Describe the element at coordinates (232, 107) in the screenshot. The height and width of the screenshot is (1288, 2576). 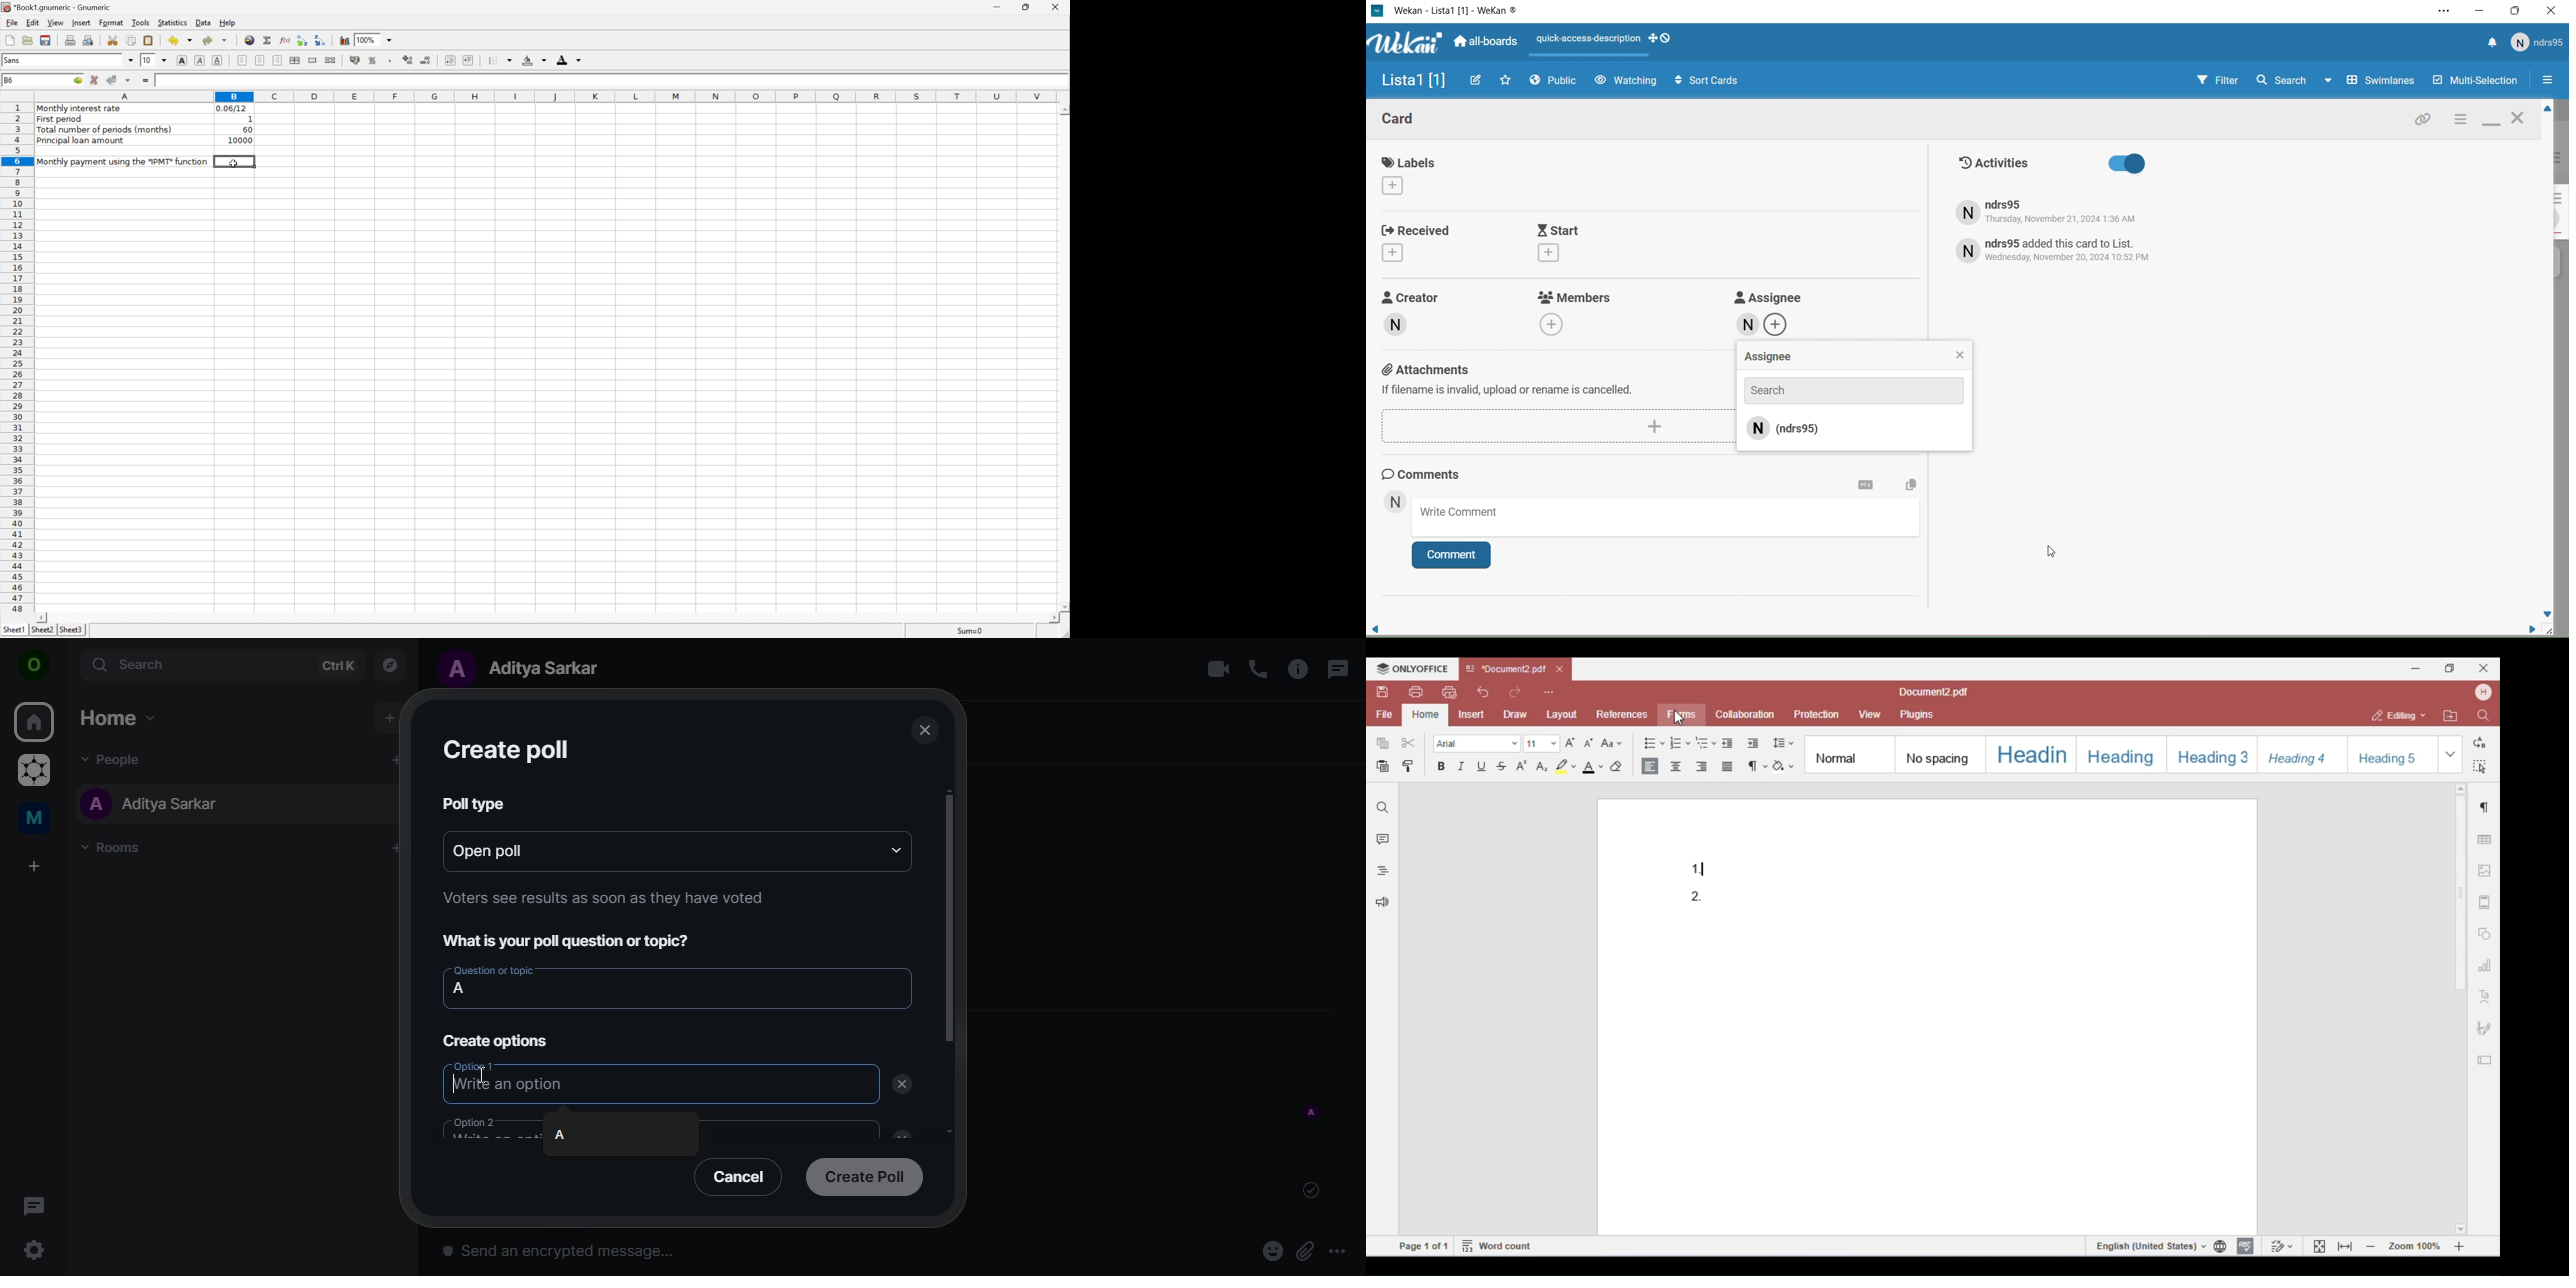
I see `0.06/12` at that location.